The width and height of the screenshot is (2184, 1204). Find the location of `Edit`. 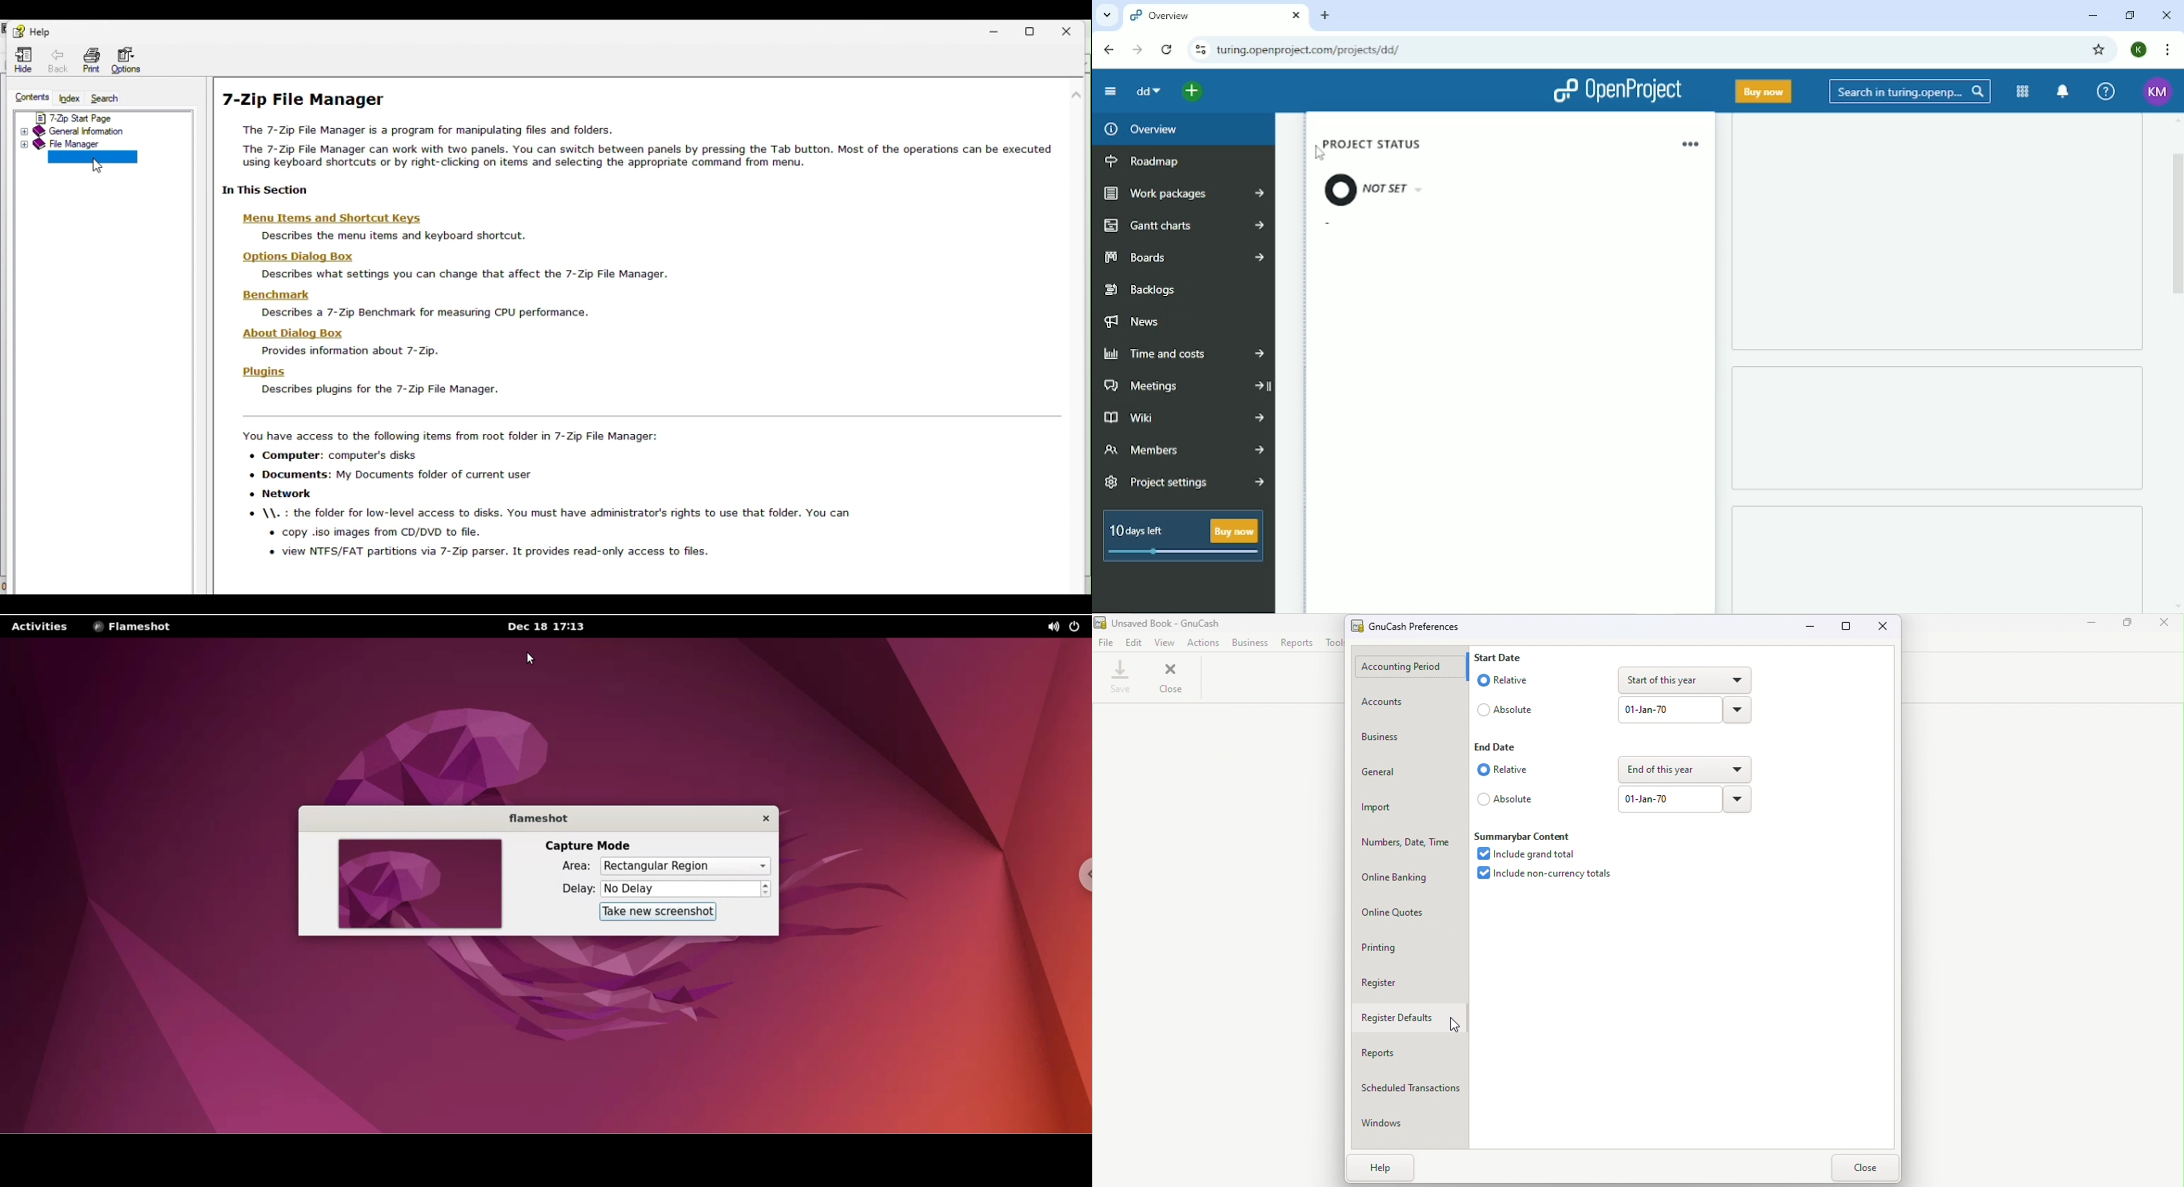

Edit is located at coordinates (1137, 644).